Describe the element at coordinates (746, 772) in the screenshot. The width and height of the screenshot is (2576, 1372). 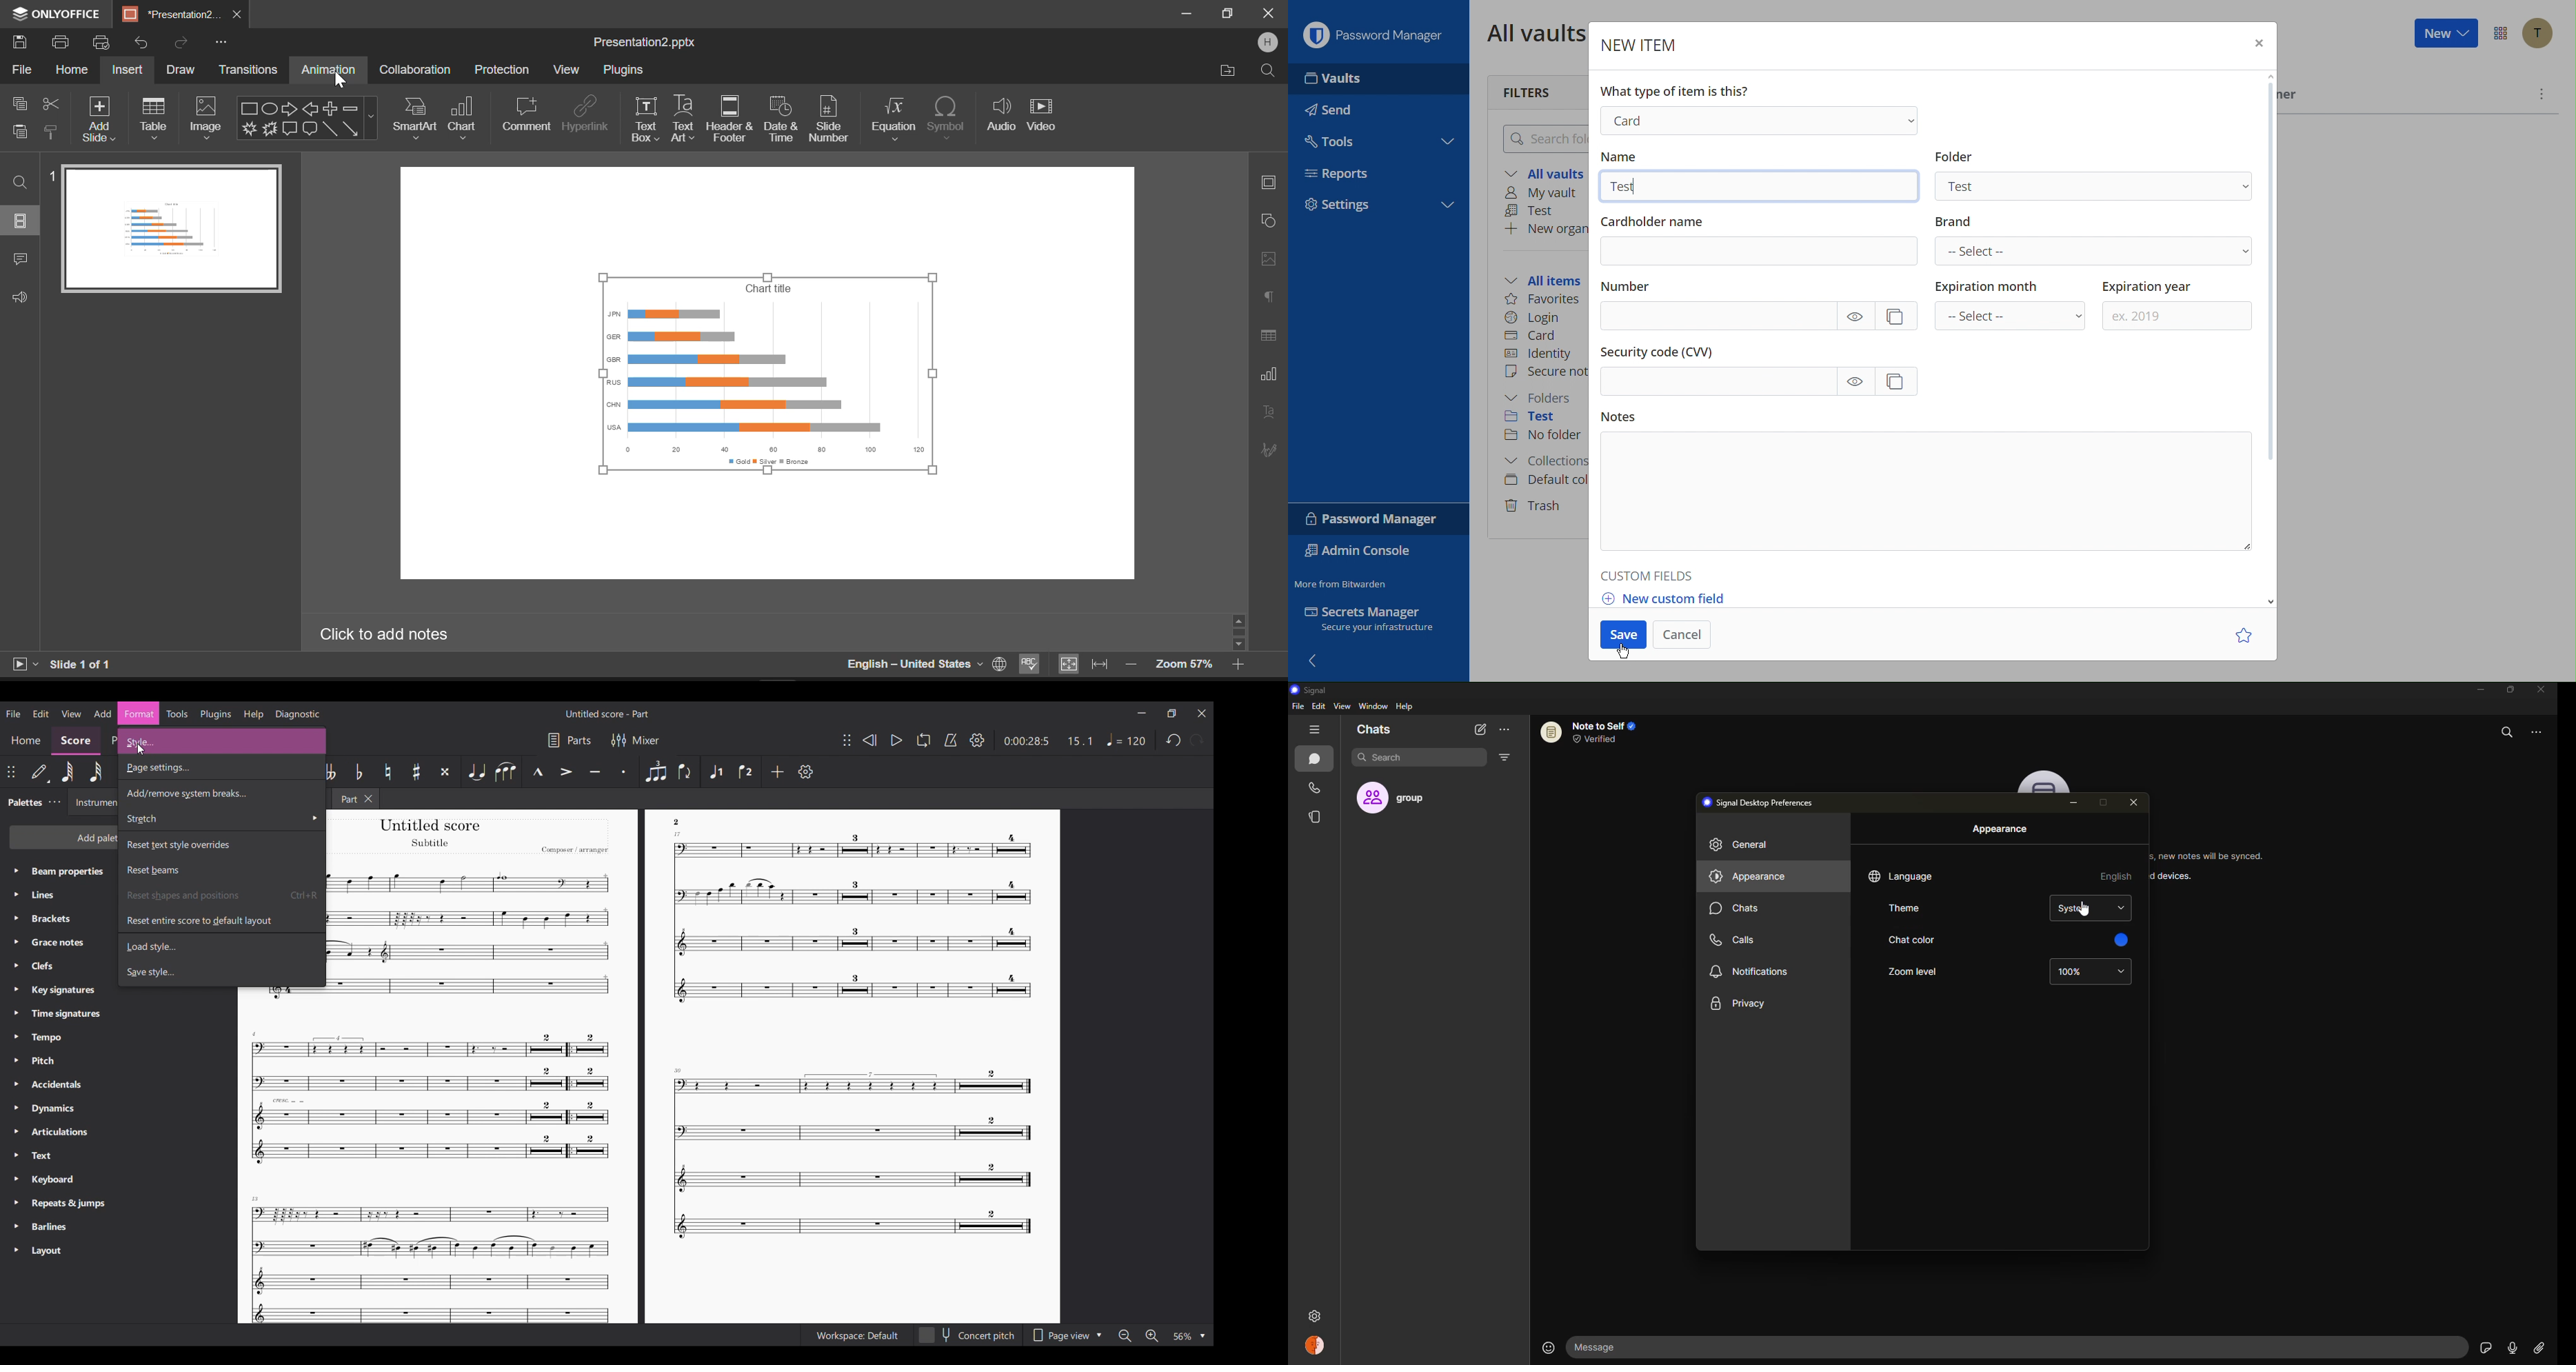
I see `Voice 2` at that location.